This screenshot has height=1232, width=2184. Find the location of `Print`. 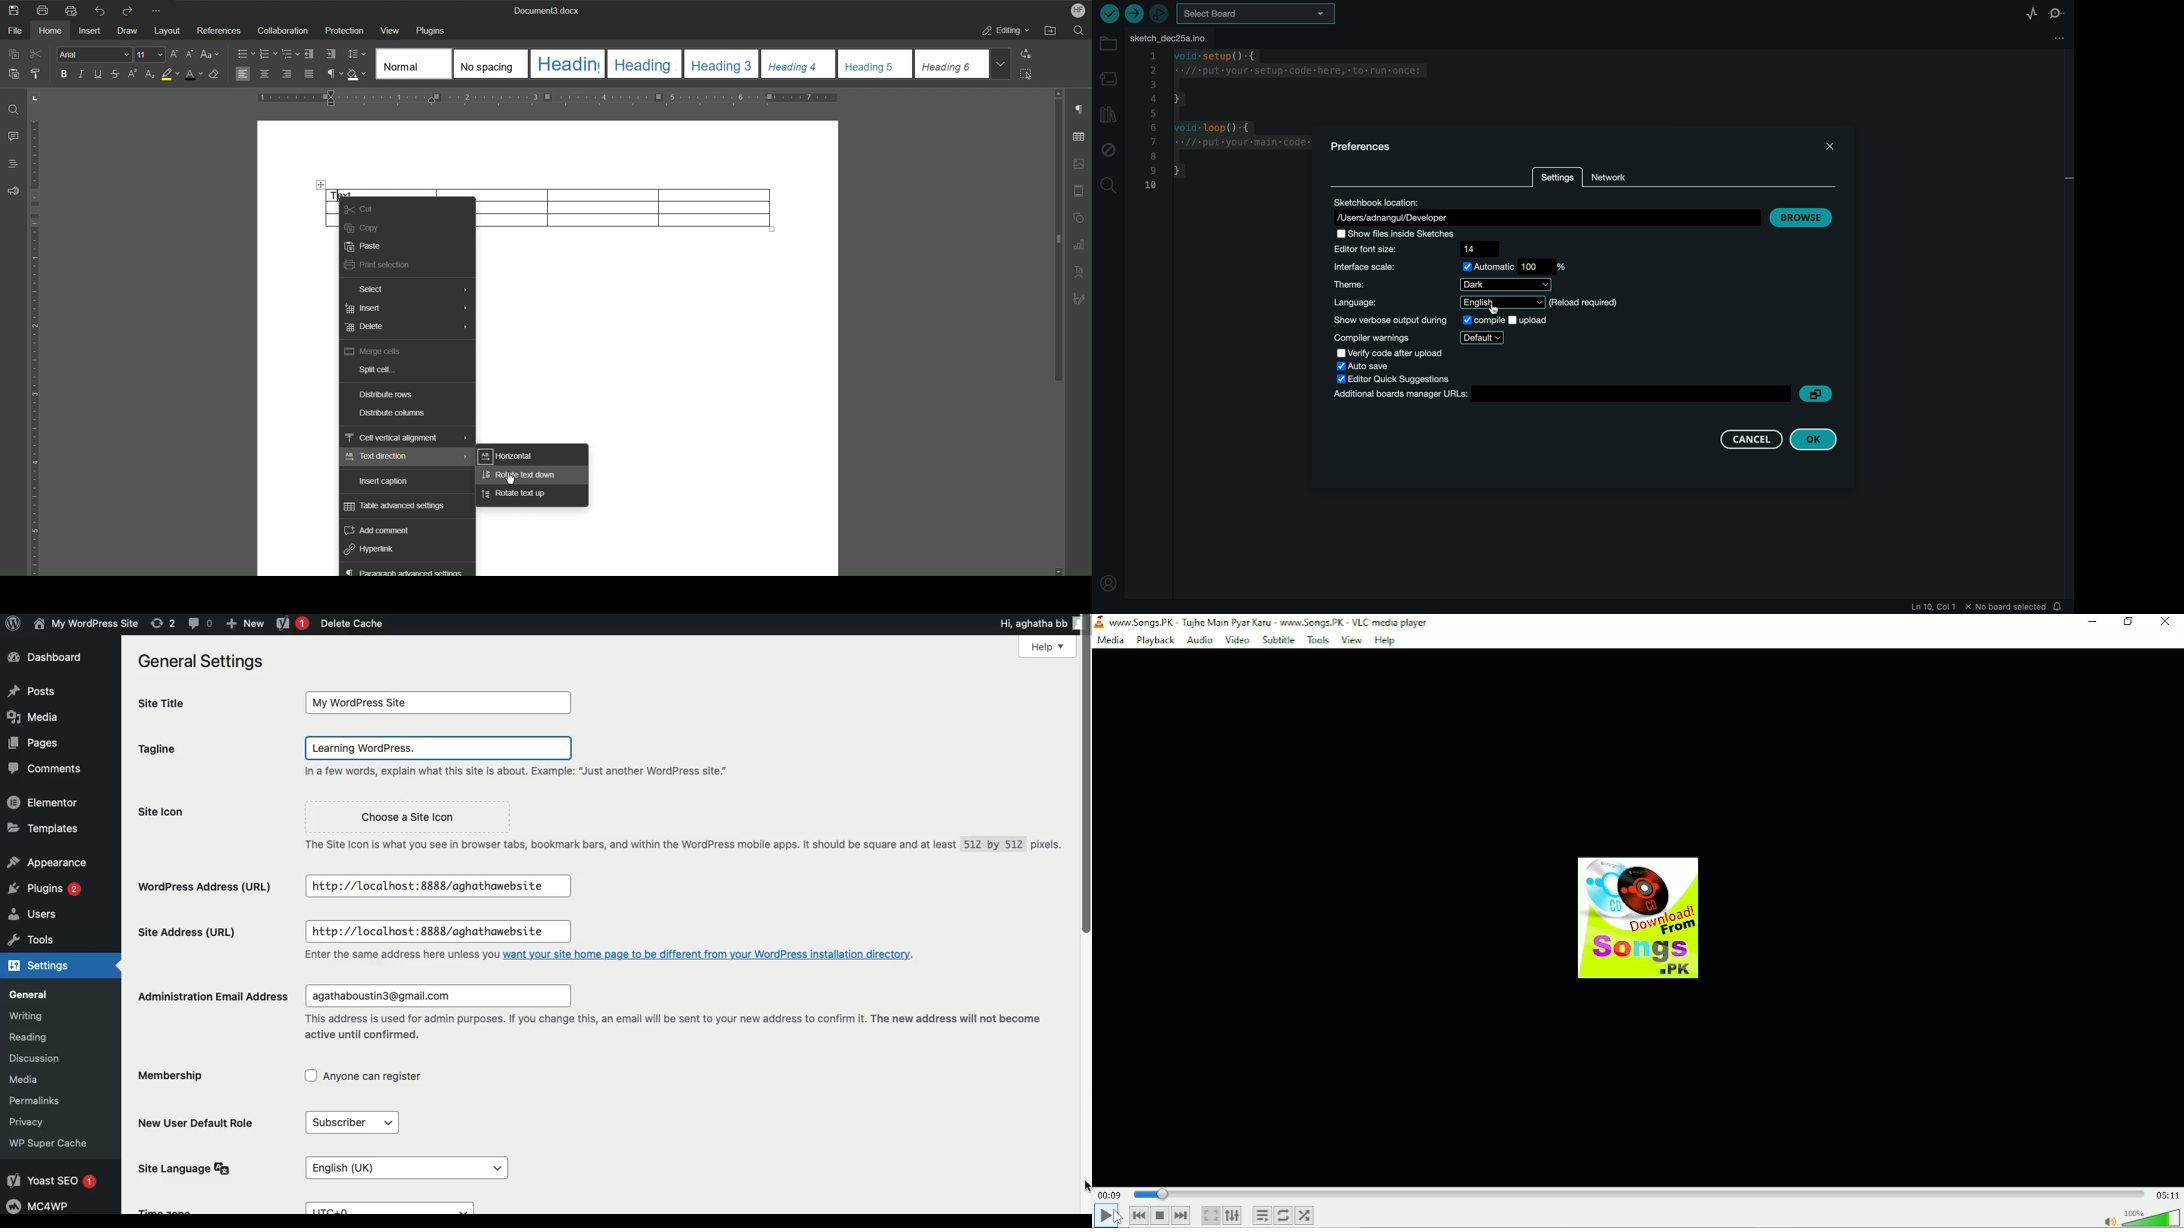

Print is located at coordinates (40, 9).